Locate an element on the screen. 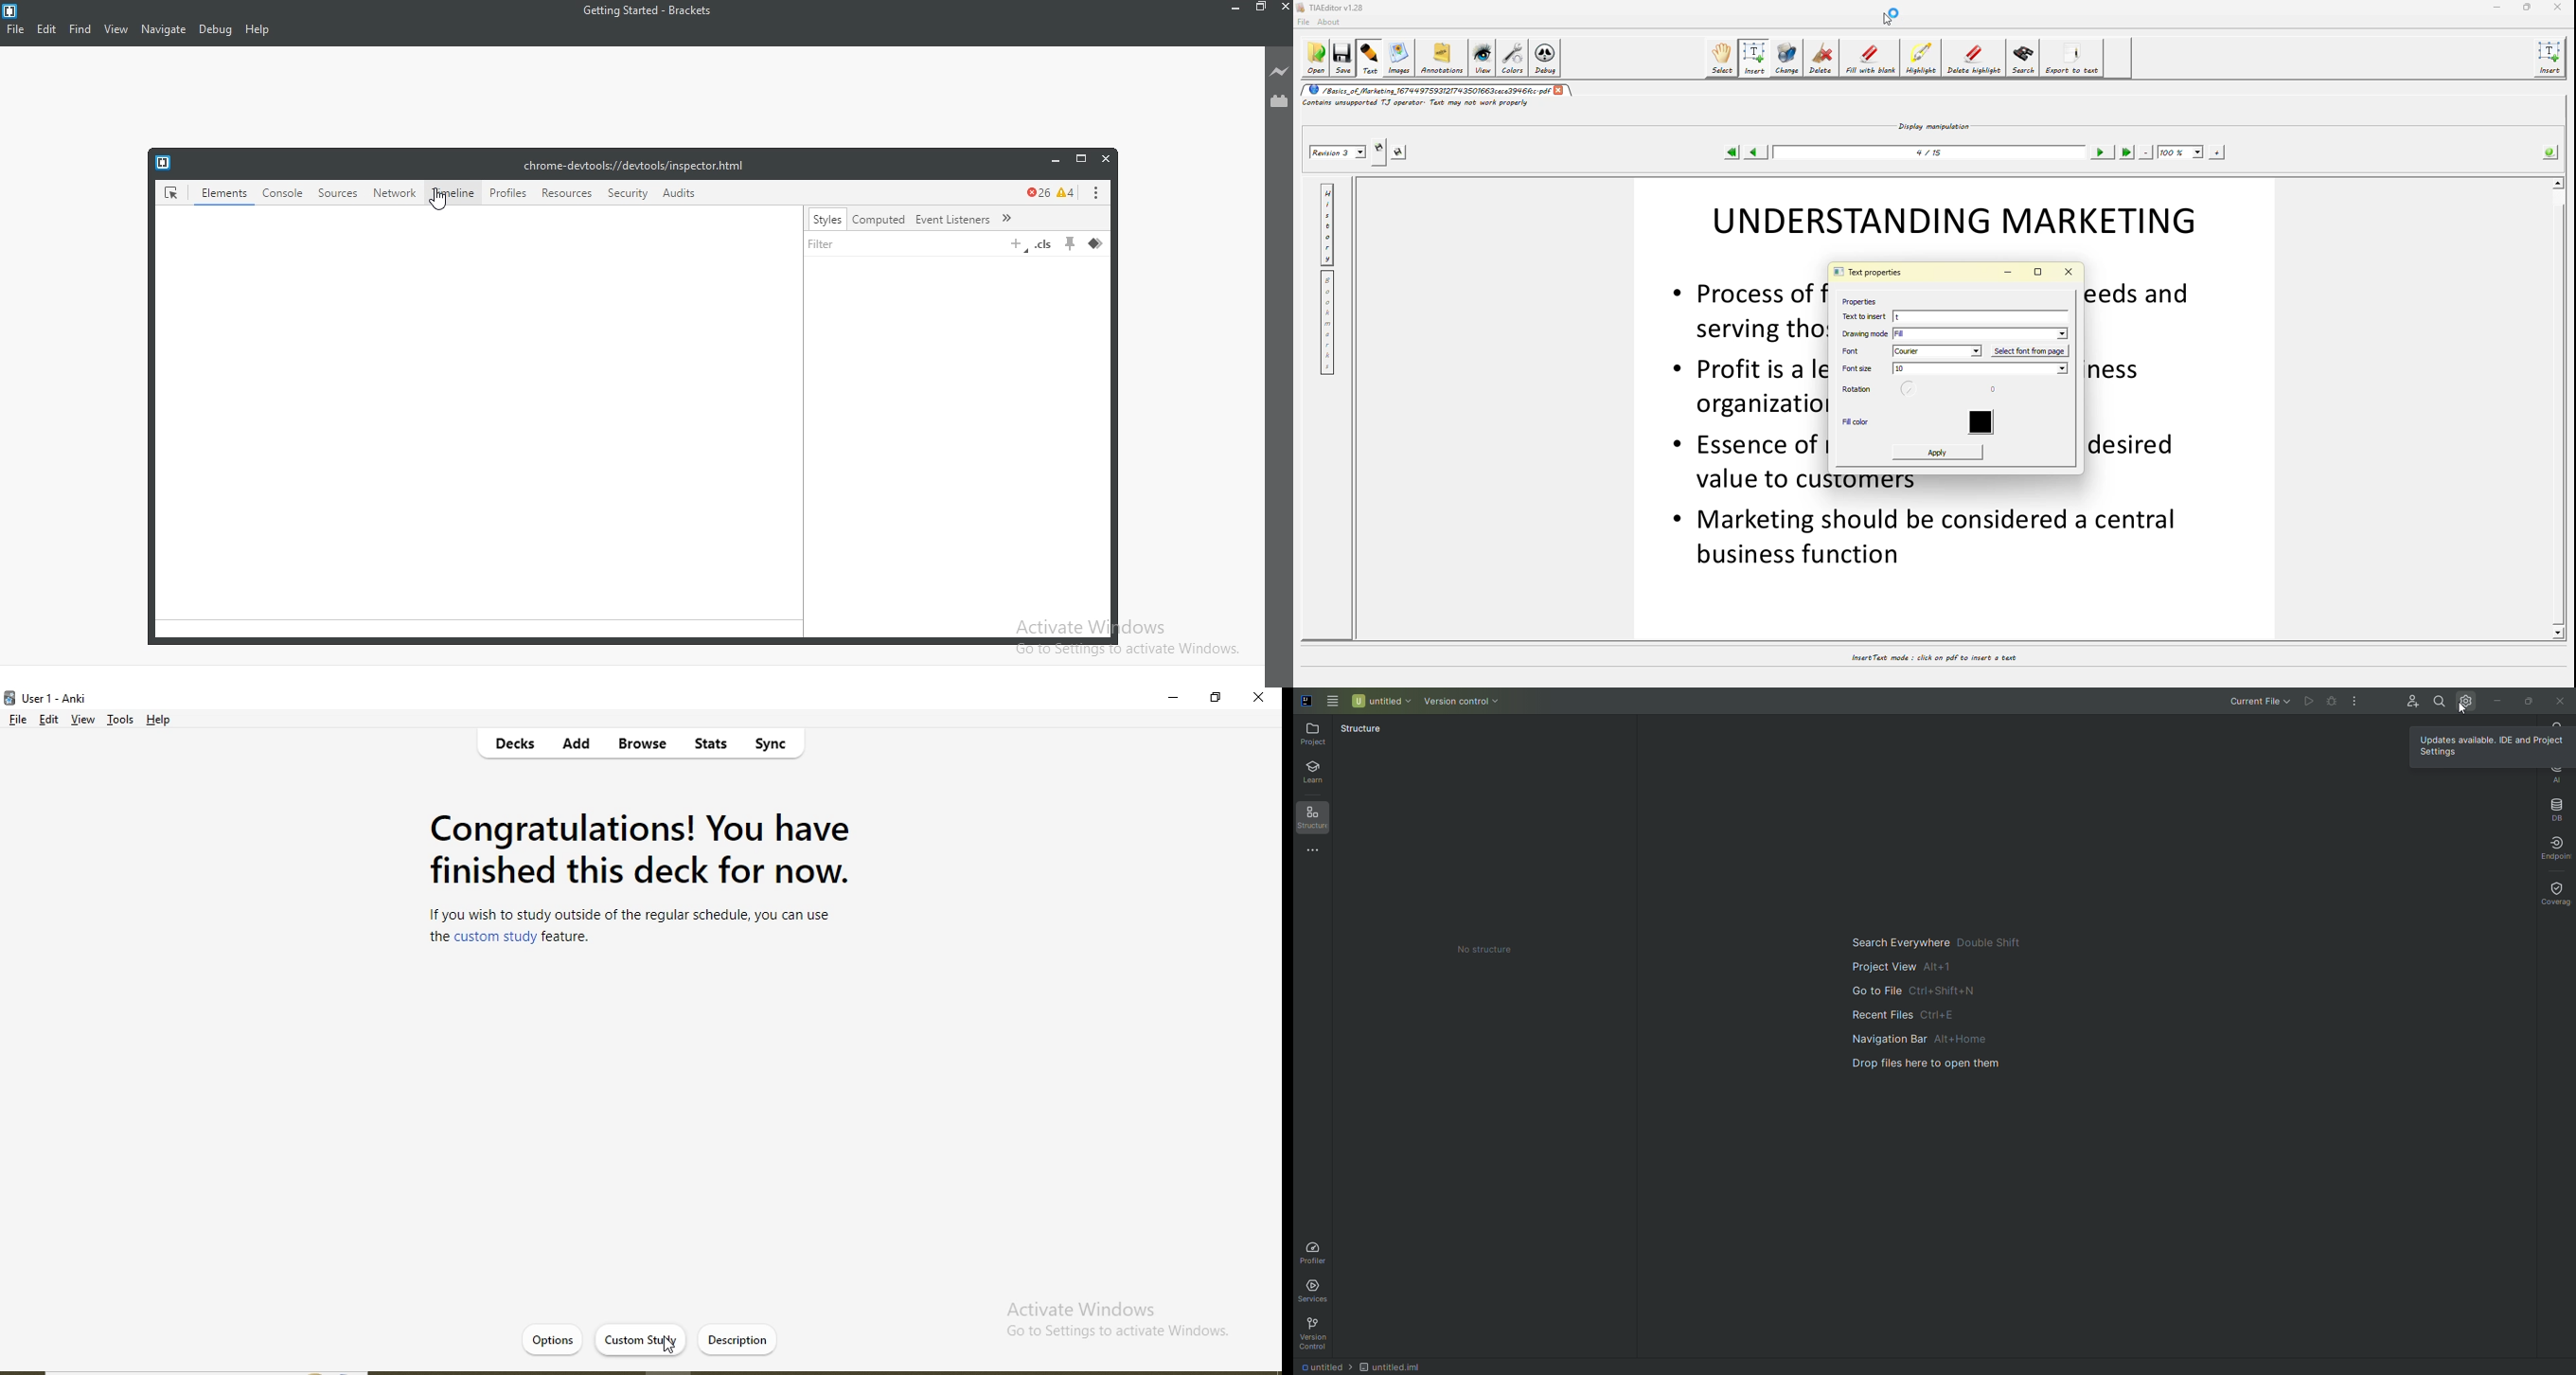 The image size is (2576, 1400). Audit is located at coordinates (686, 192).